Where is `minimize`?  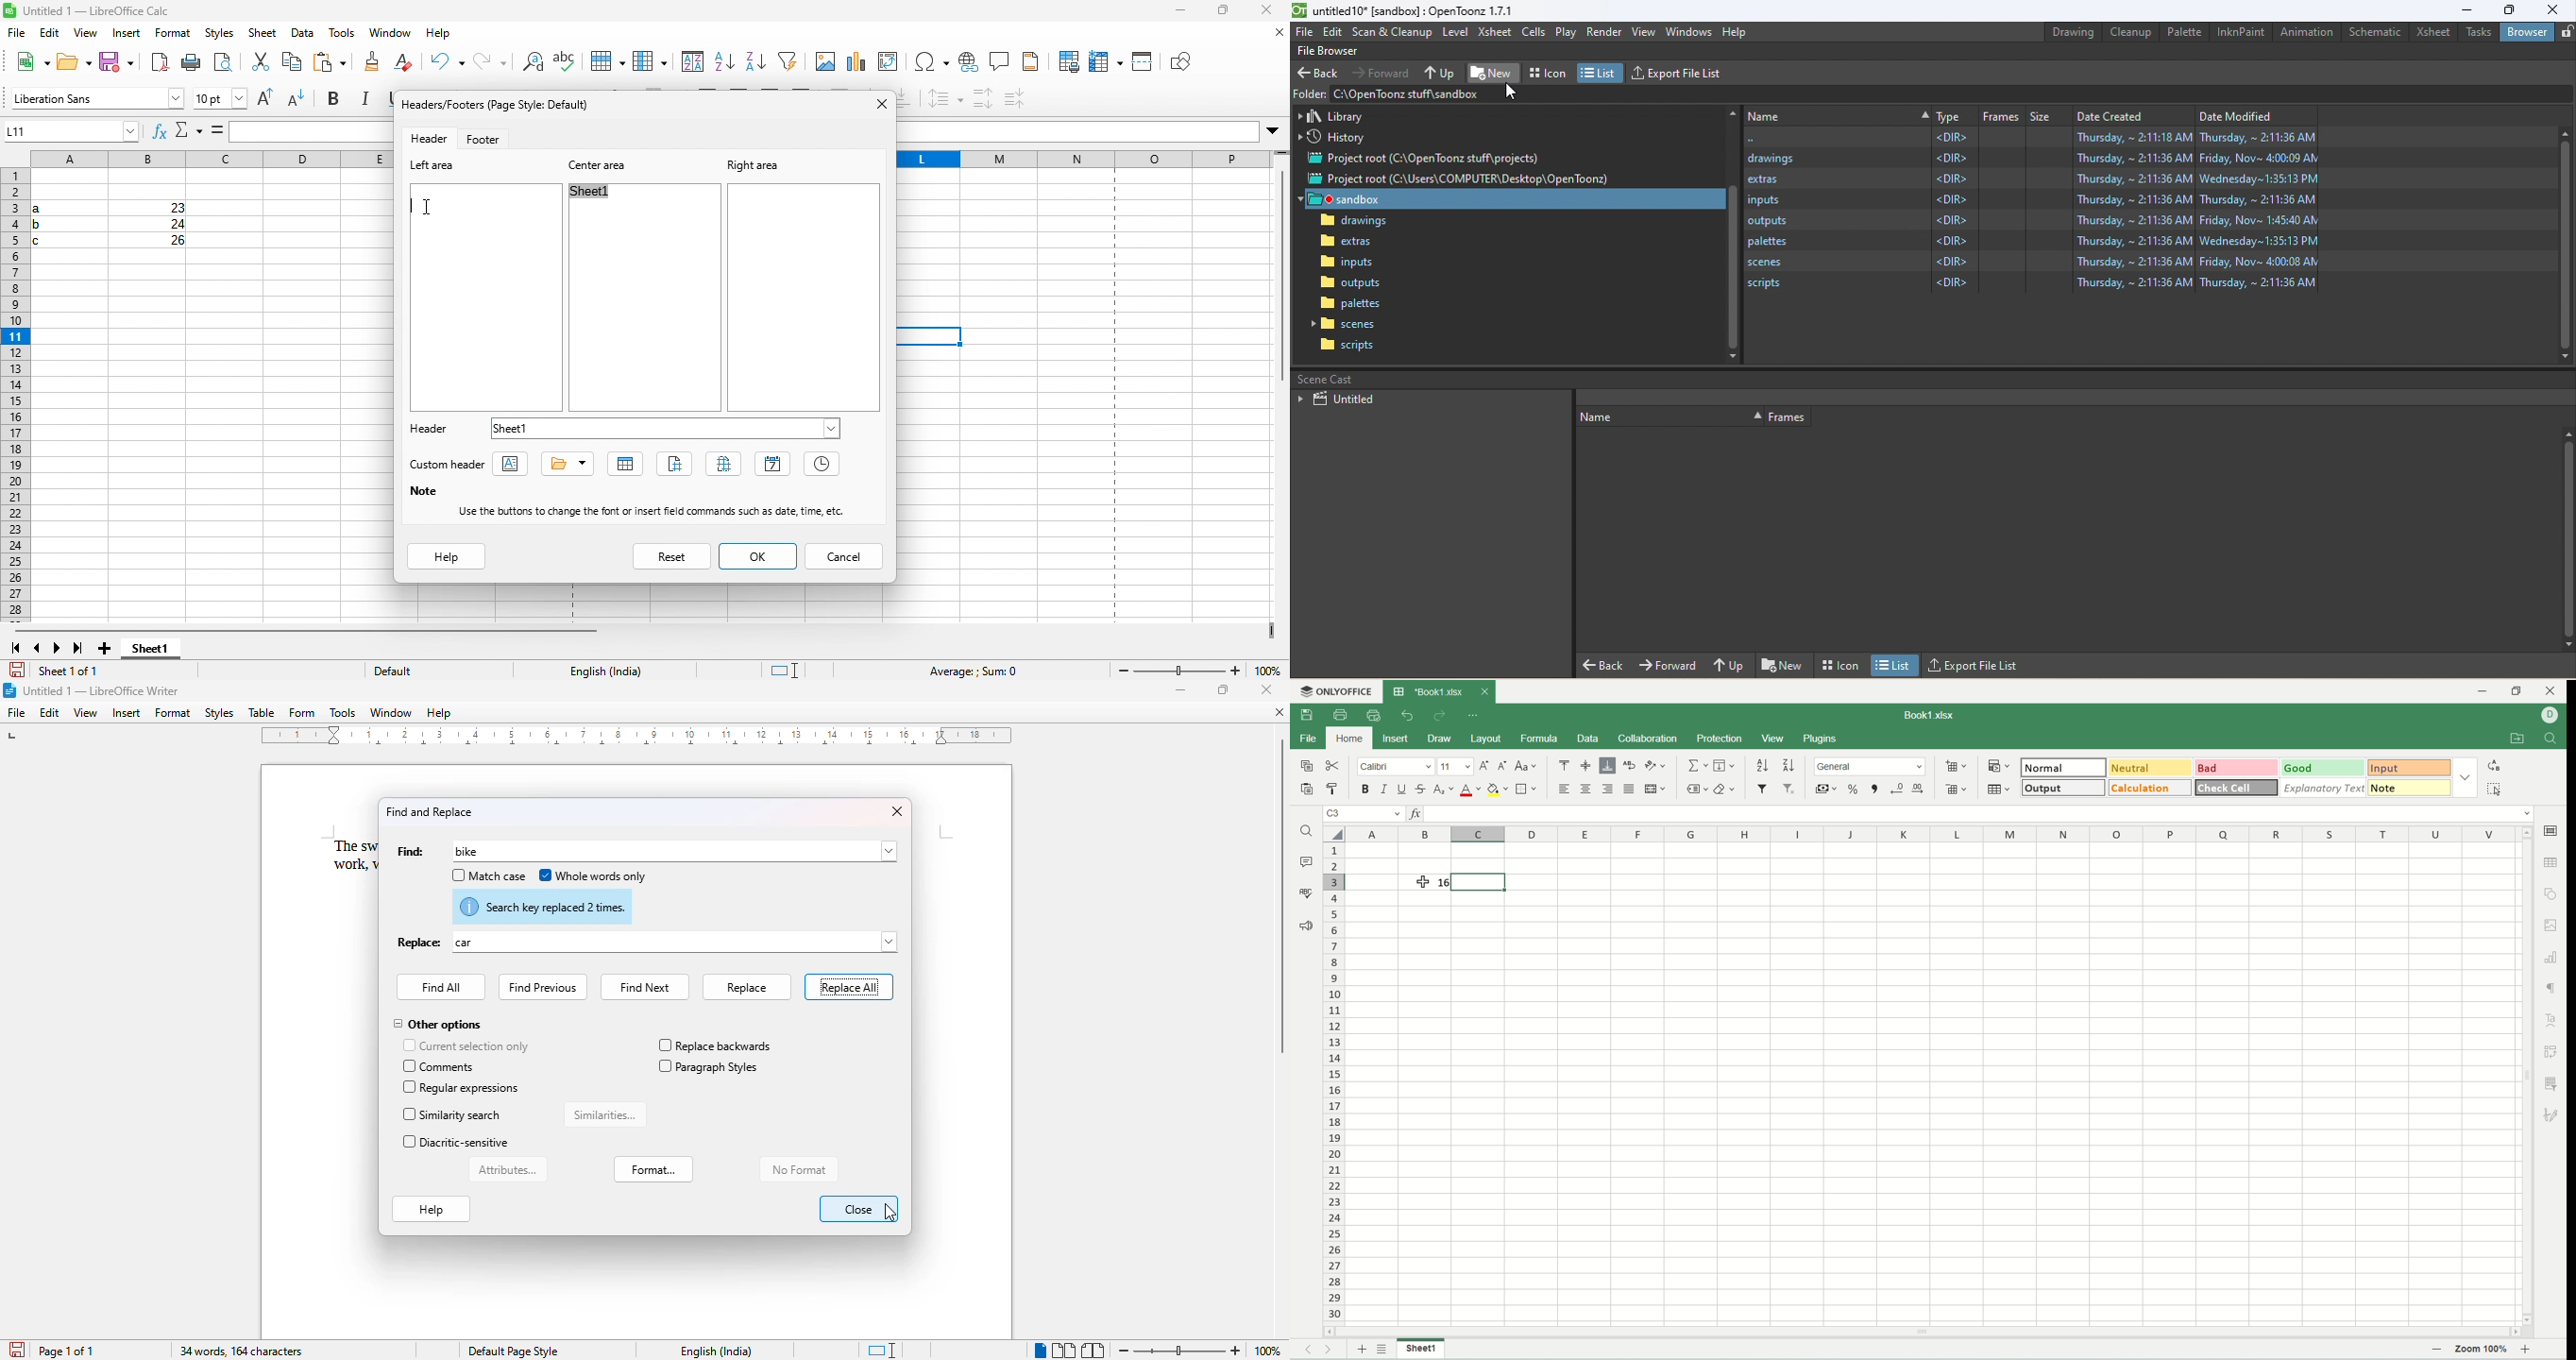 minimize is located at coordinates (1182, 12).